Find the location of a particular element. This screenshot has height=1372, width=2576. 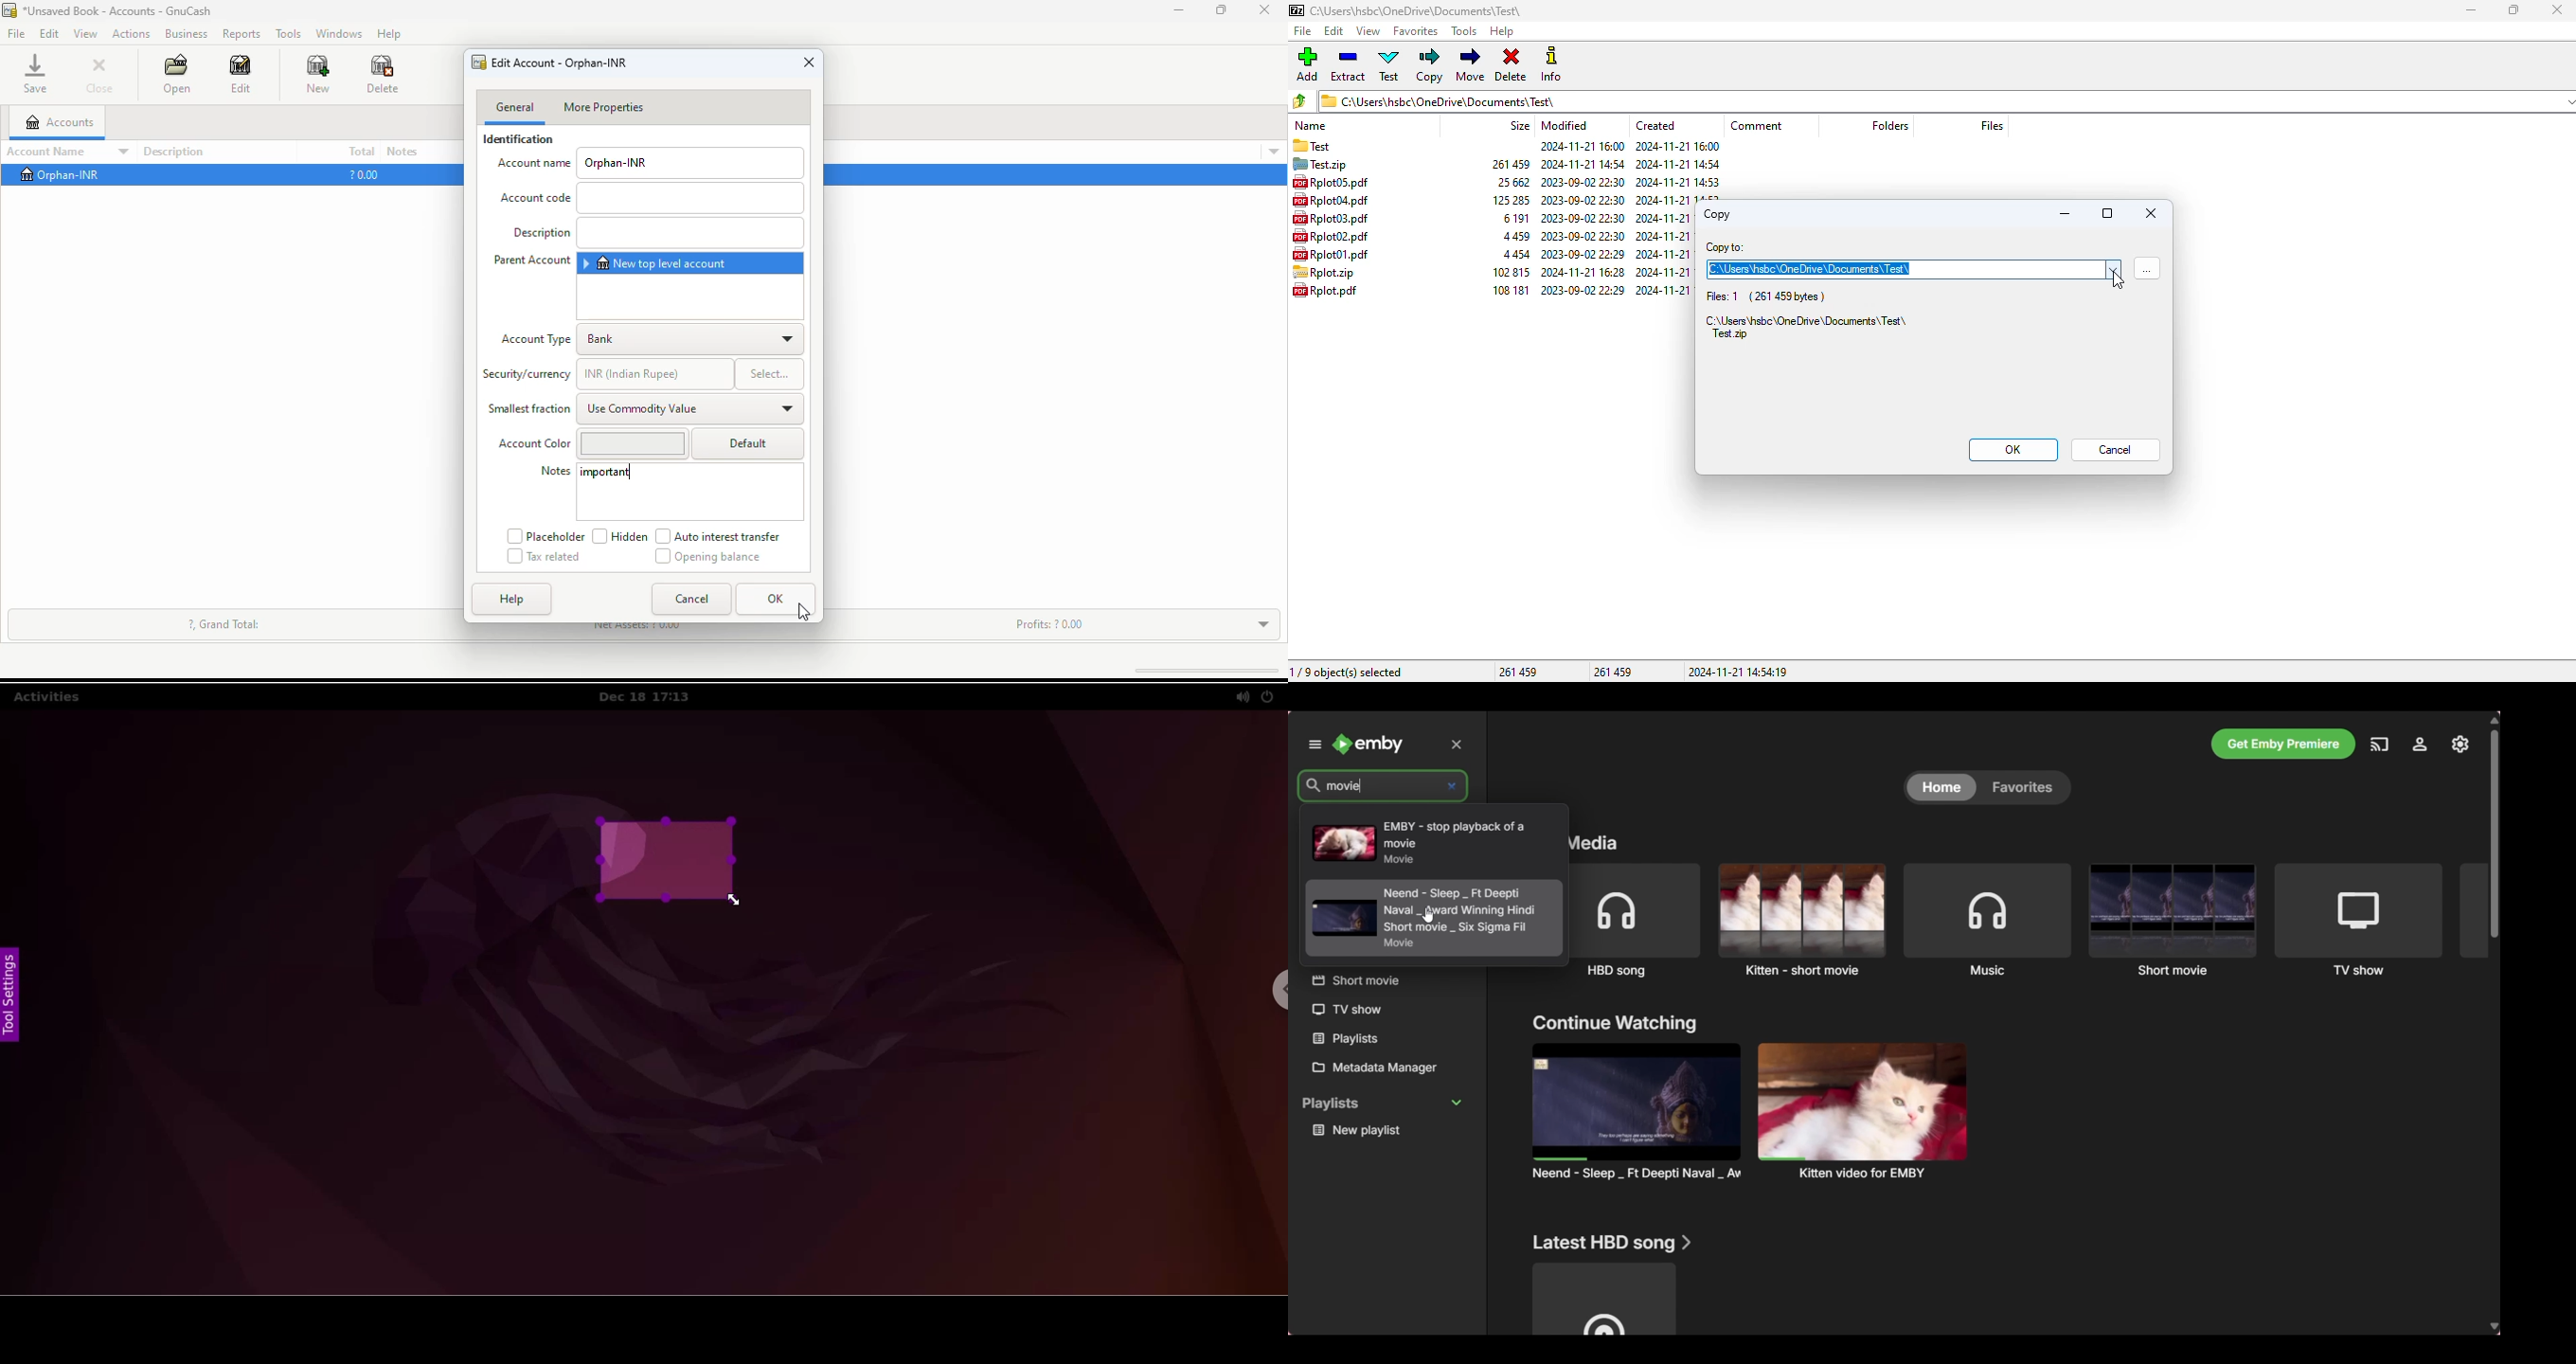

current folder is located at coordinates (1945, 101).